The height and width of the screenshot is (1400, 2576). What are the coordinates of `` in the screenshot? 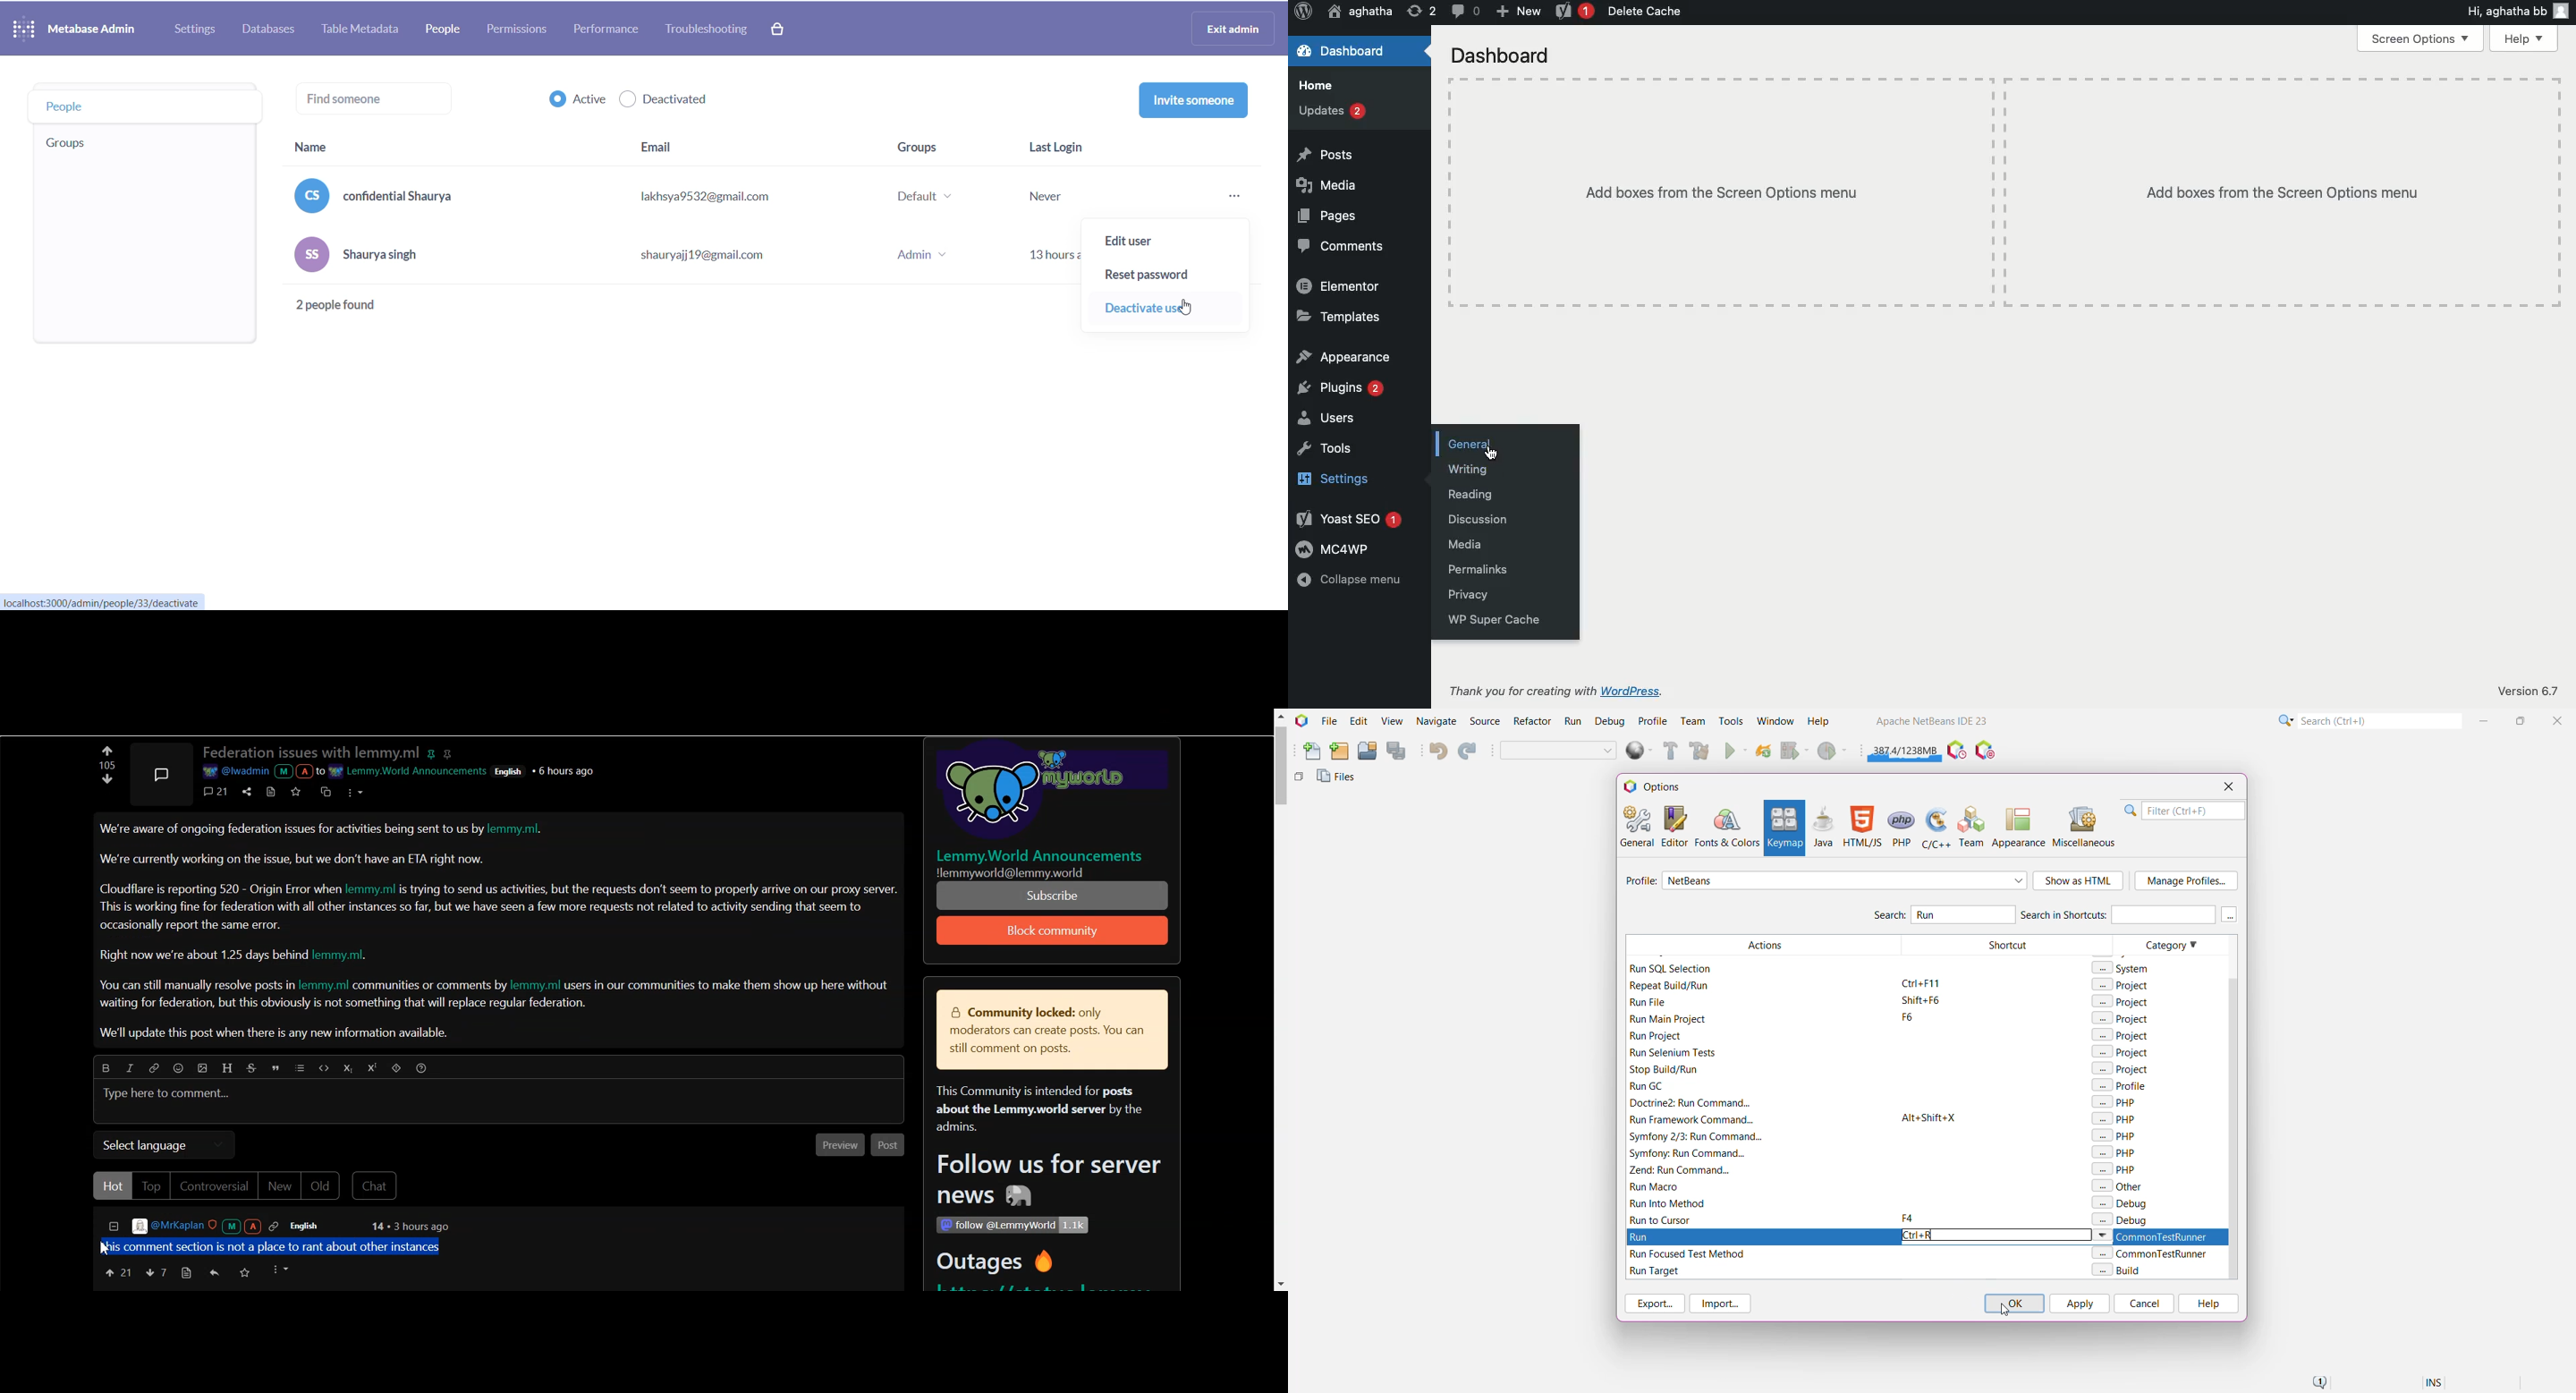 It's located at (1639, 751).